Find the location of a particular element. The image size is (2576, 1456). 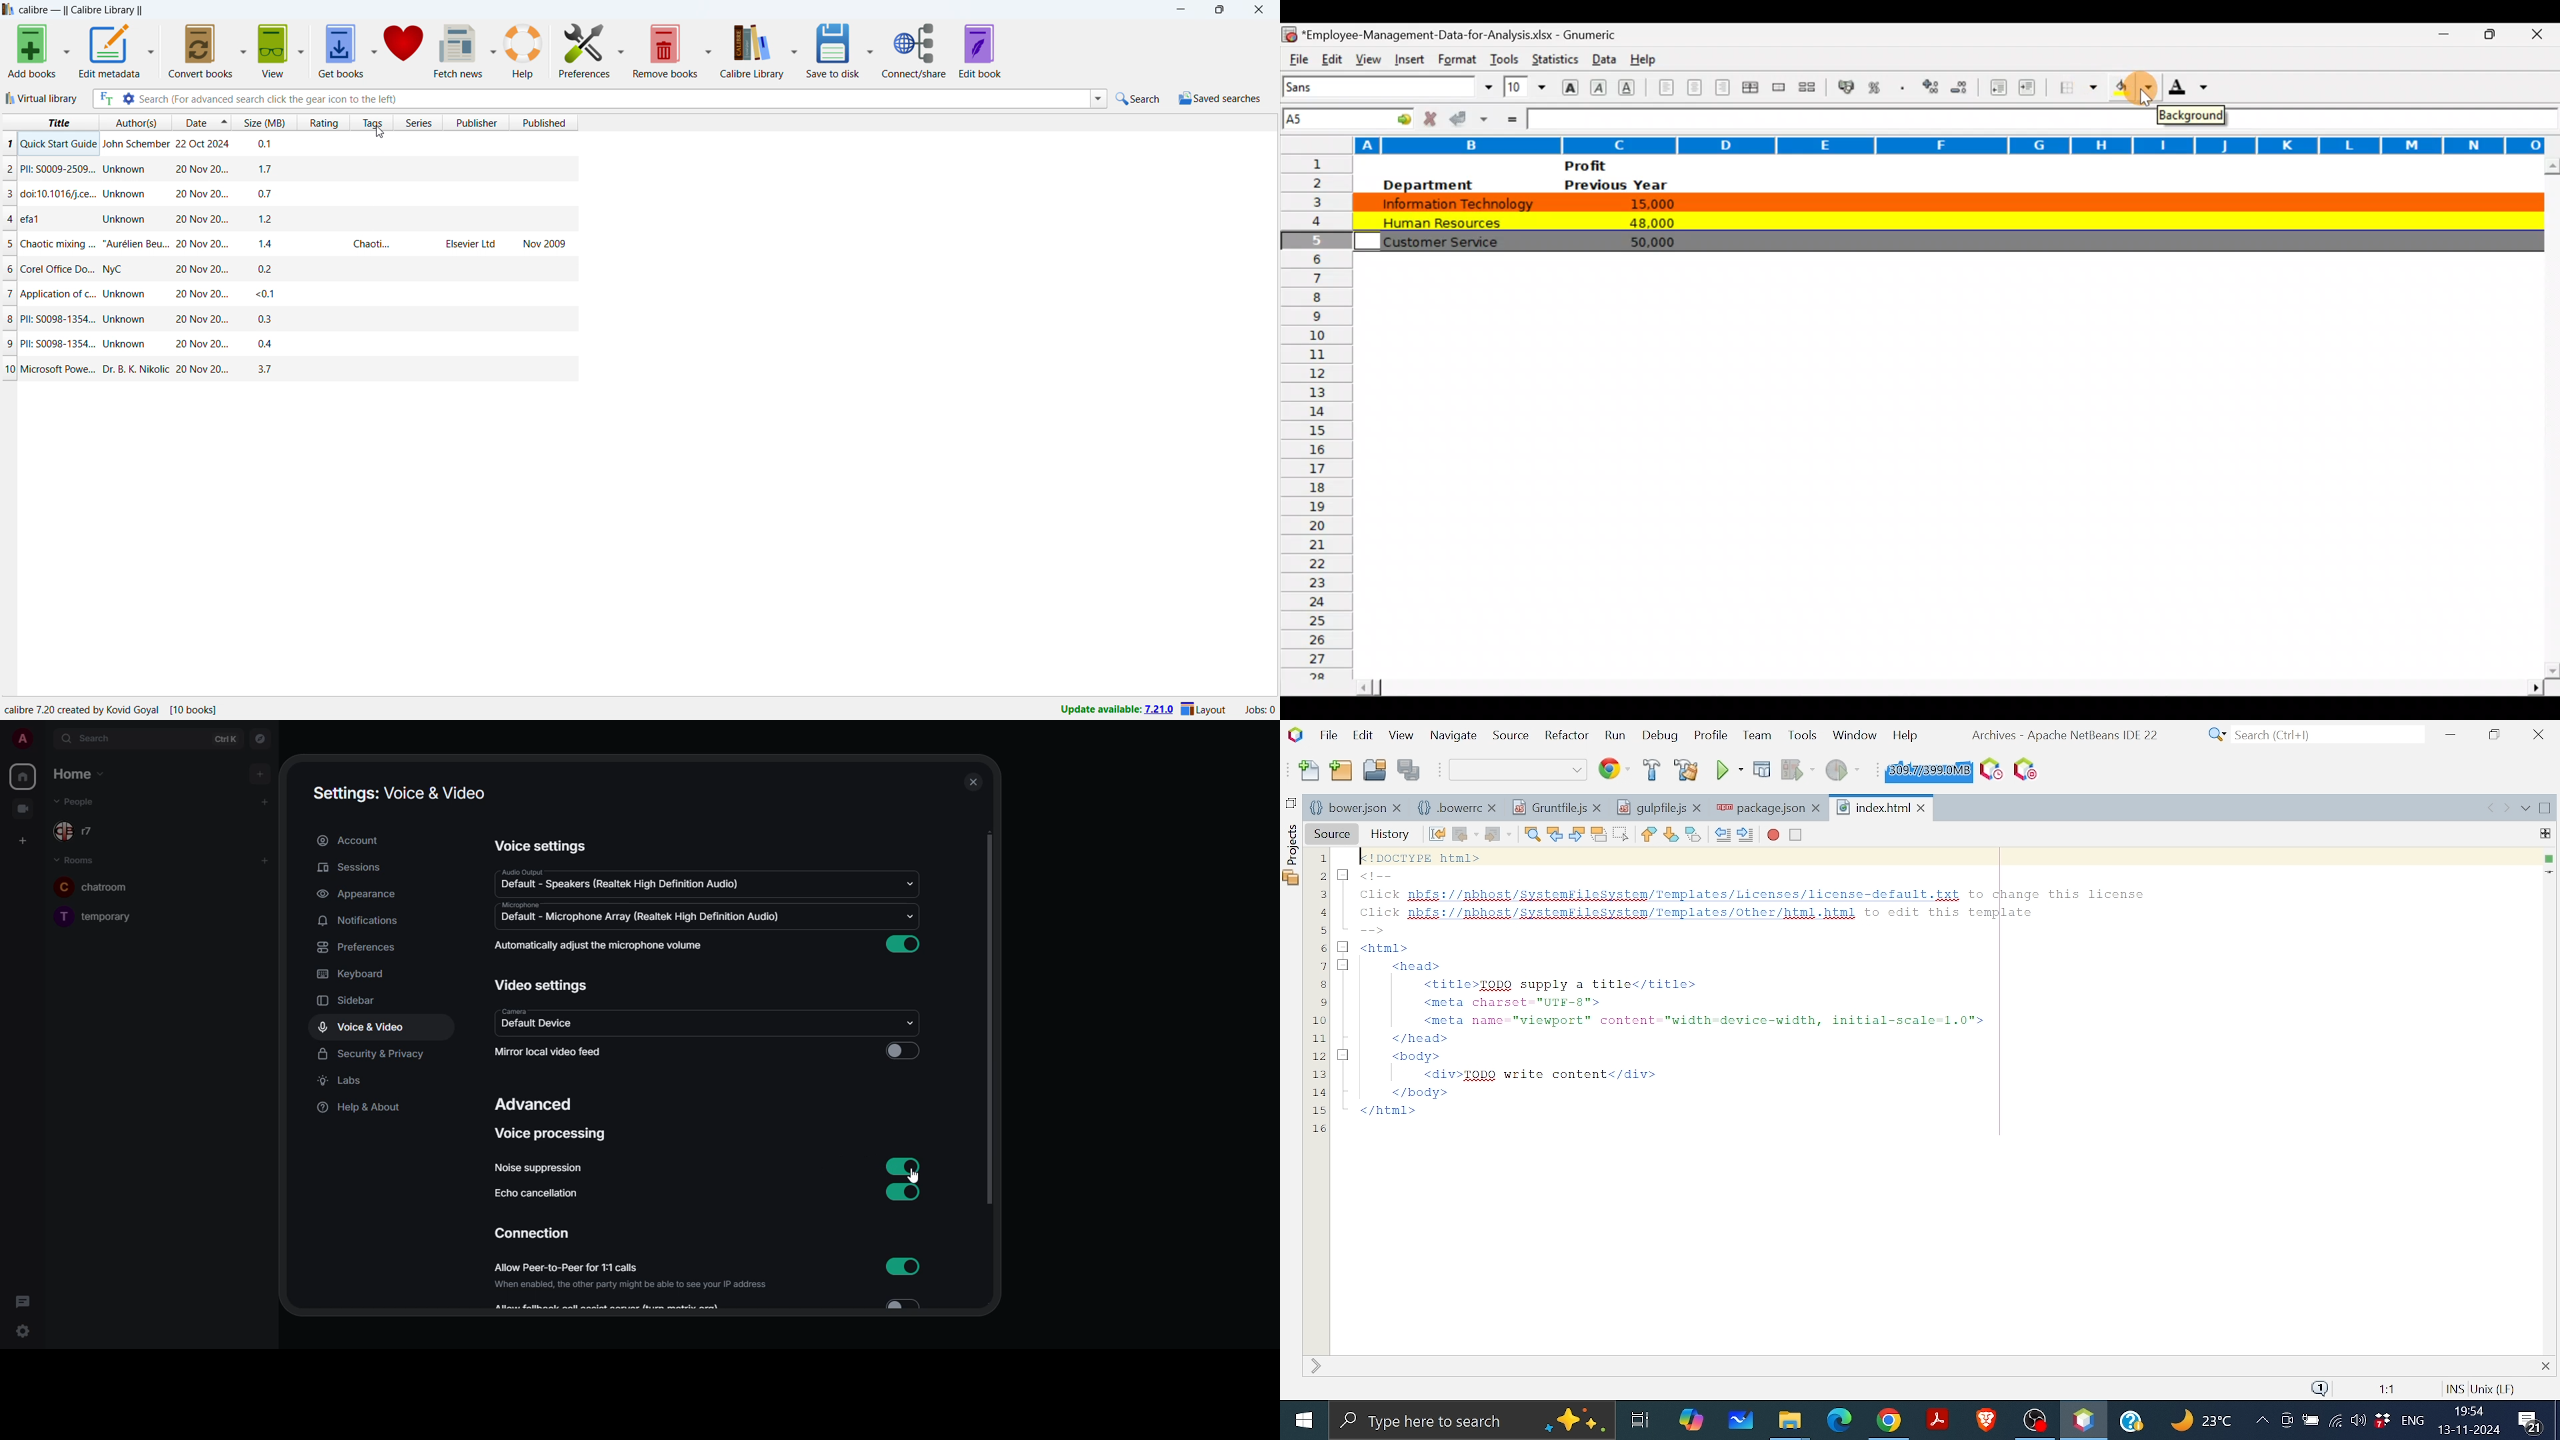

allow peer-to-peer for 1:1 calls is located at coordinates (635, 1277).